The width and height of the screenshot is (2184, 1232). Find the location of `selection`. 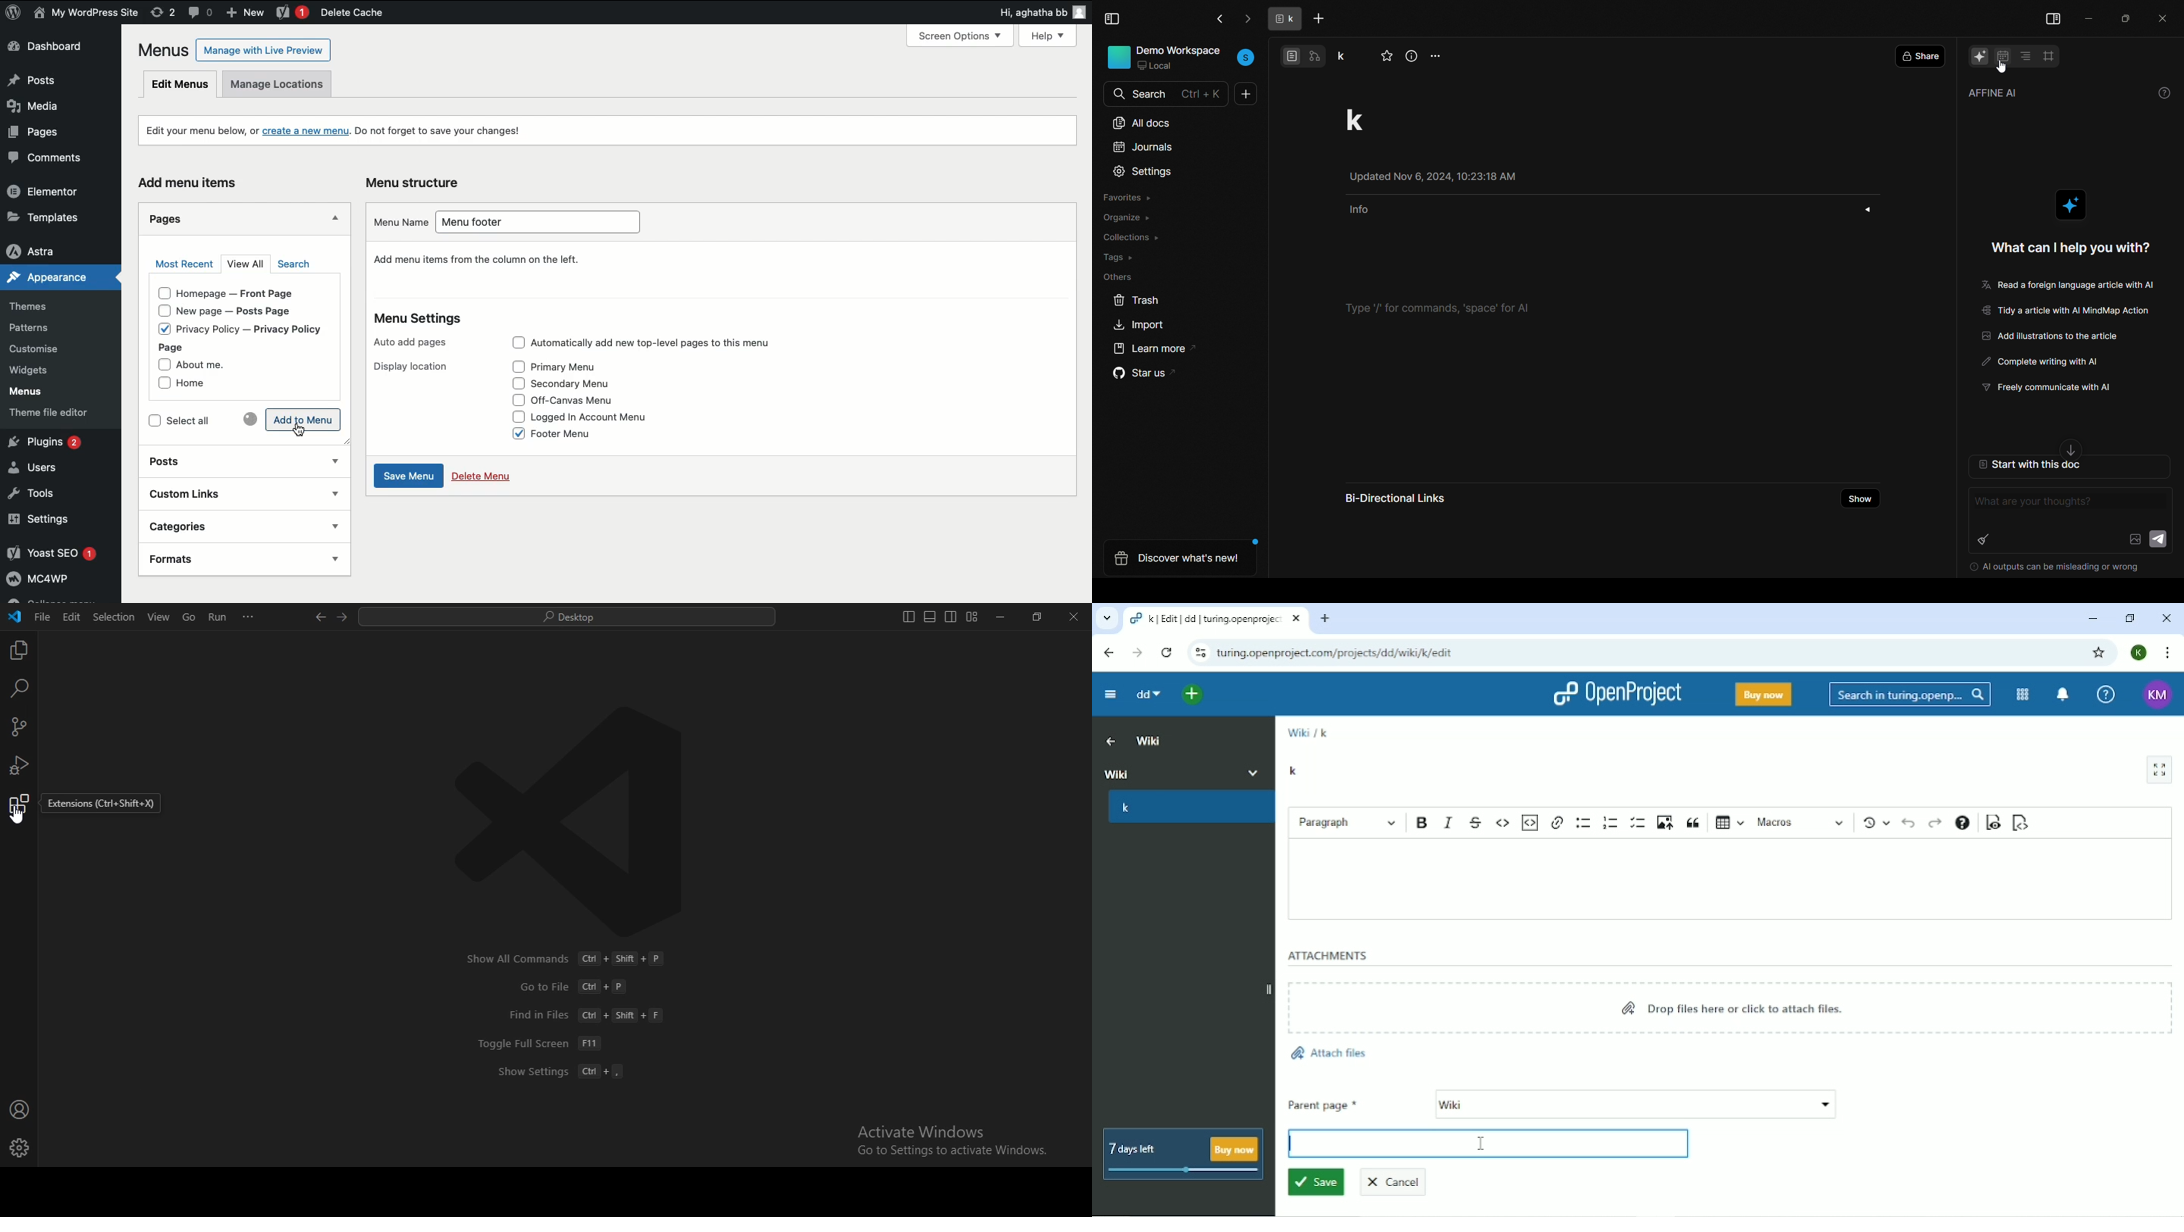

selection is located at coordinates (114, 617).